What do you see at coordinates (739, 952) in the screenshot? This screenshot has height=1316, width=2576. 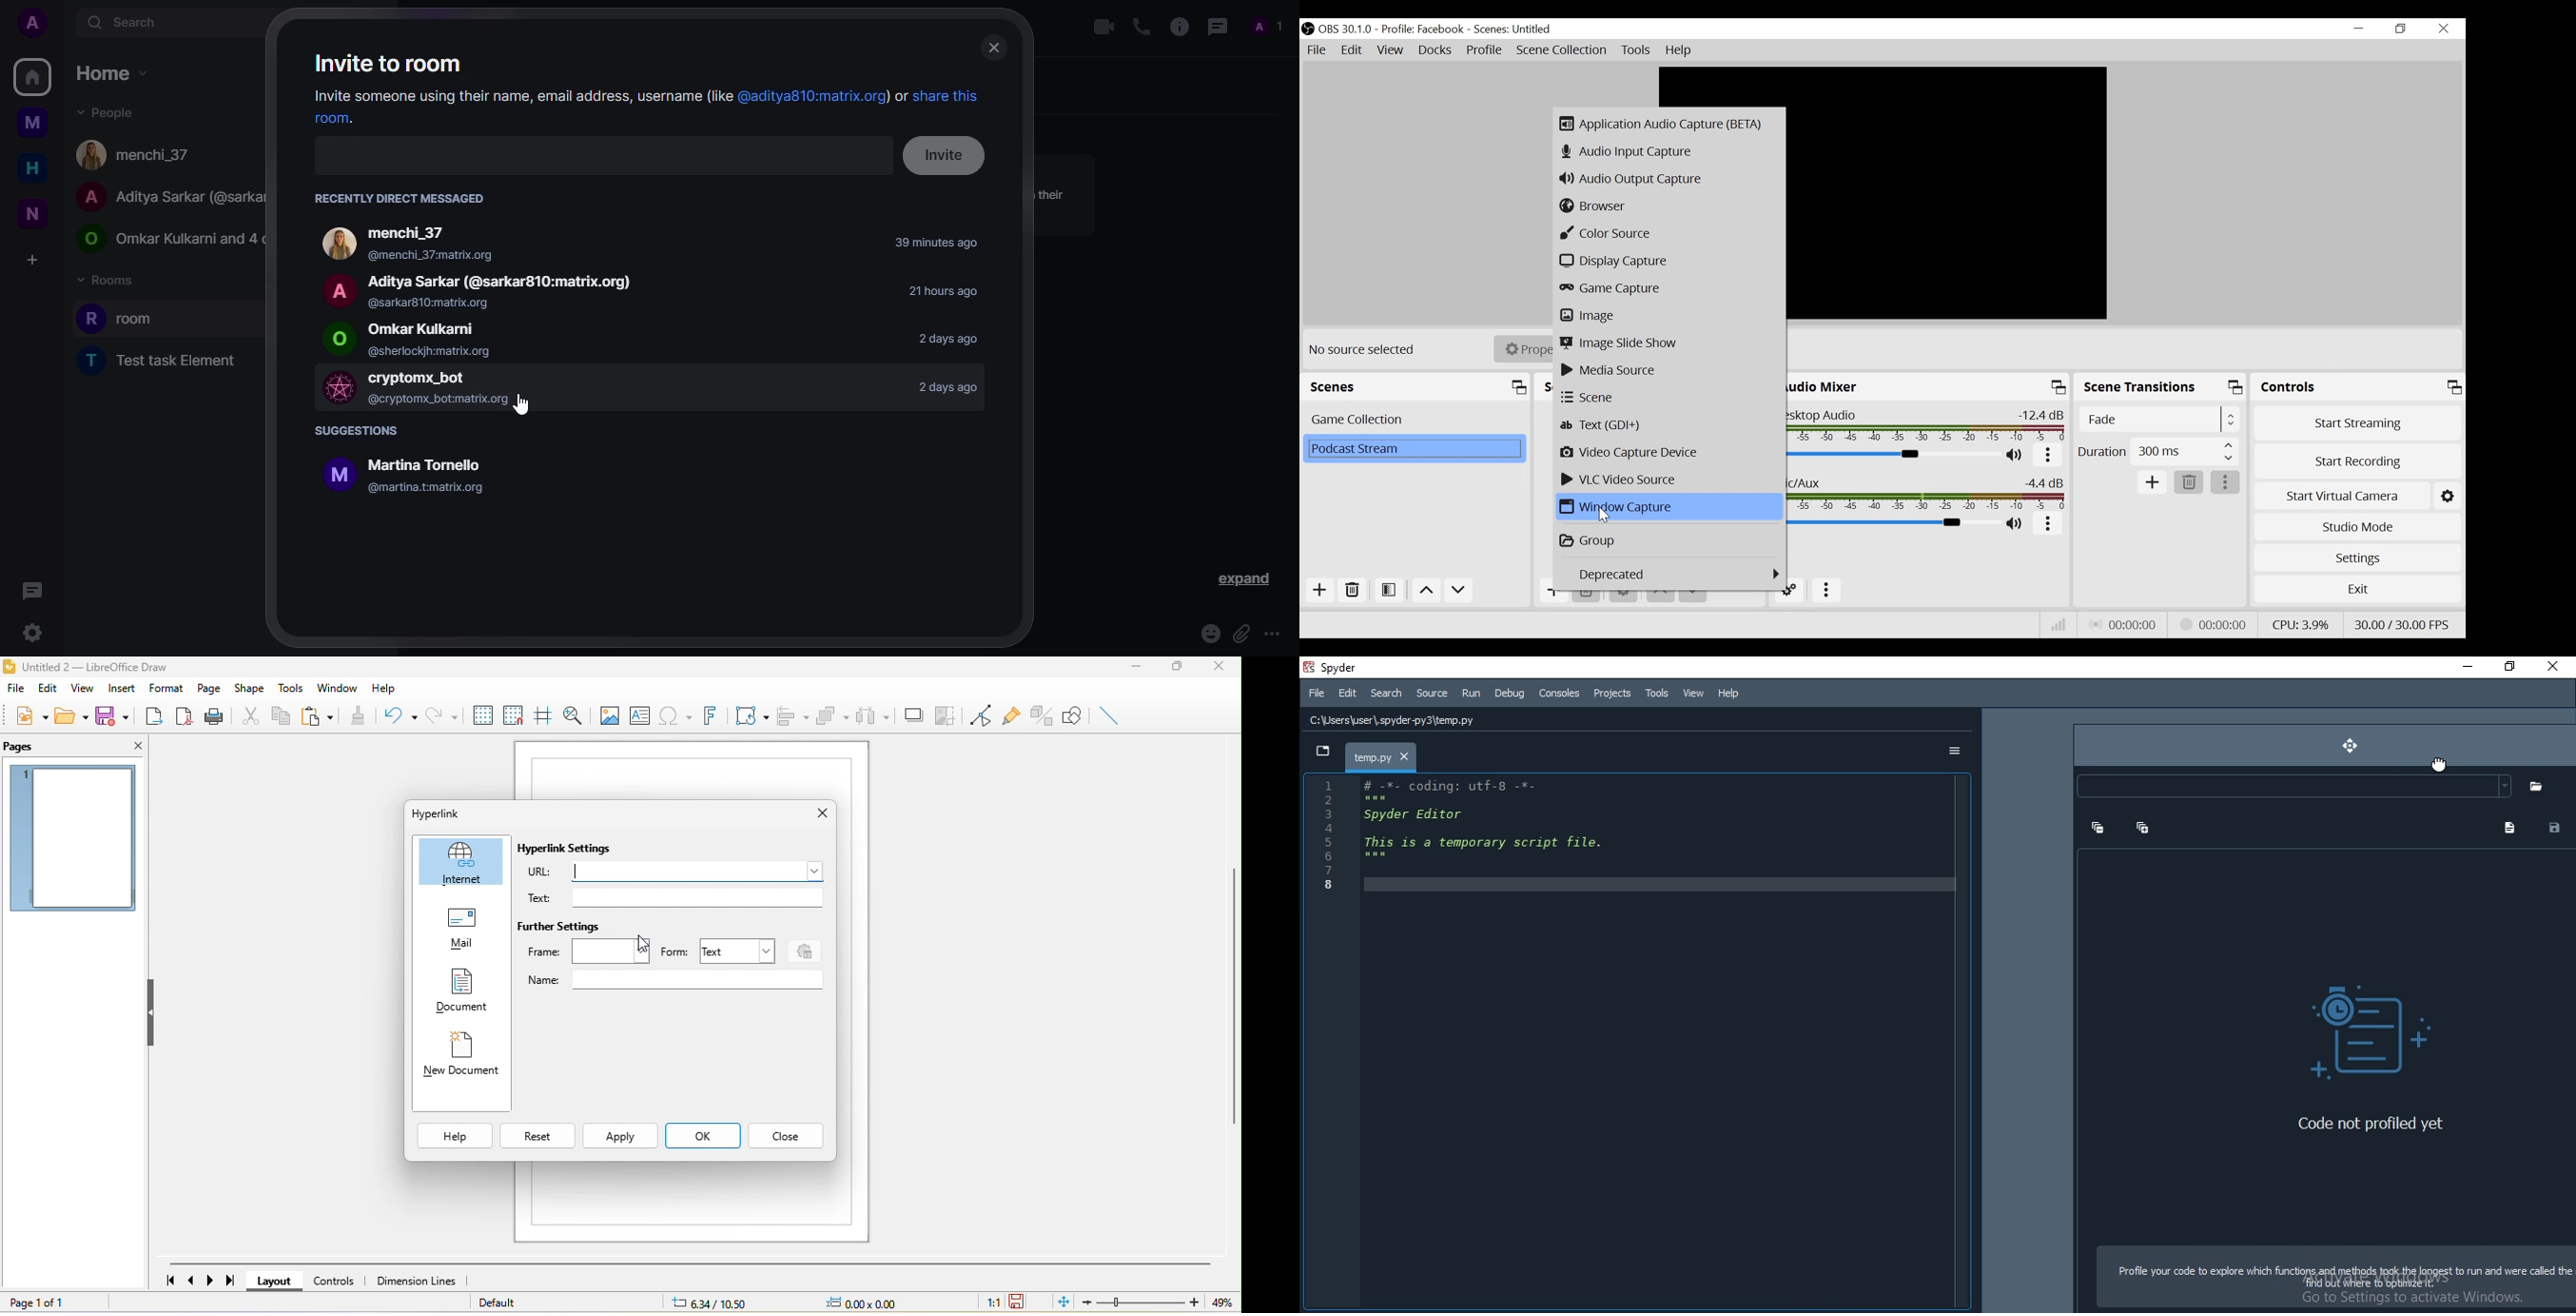 I see `text` at bounding box center [739, 952].